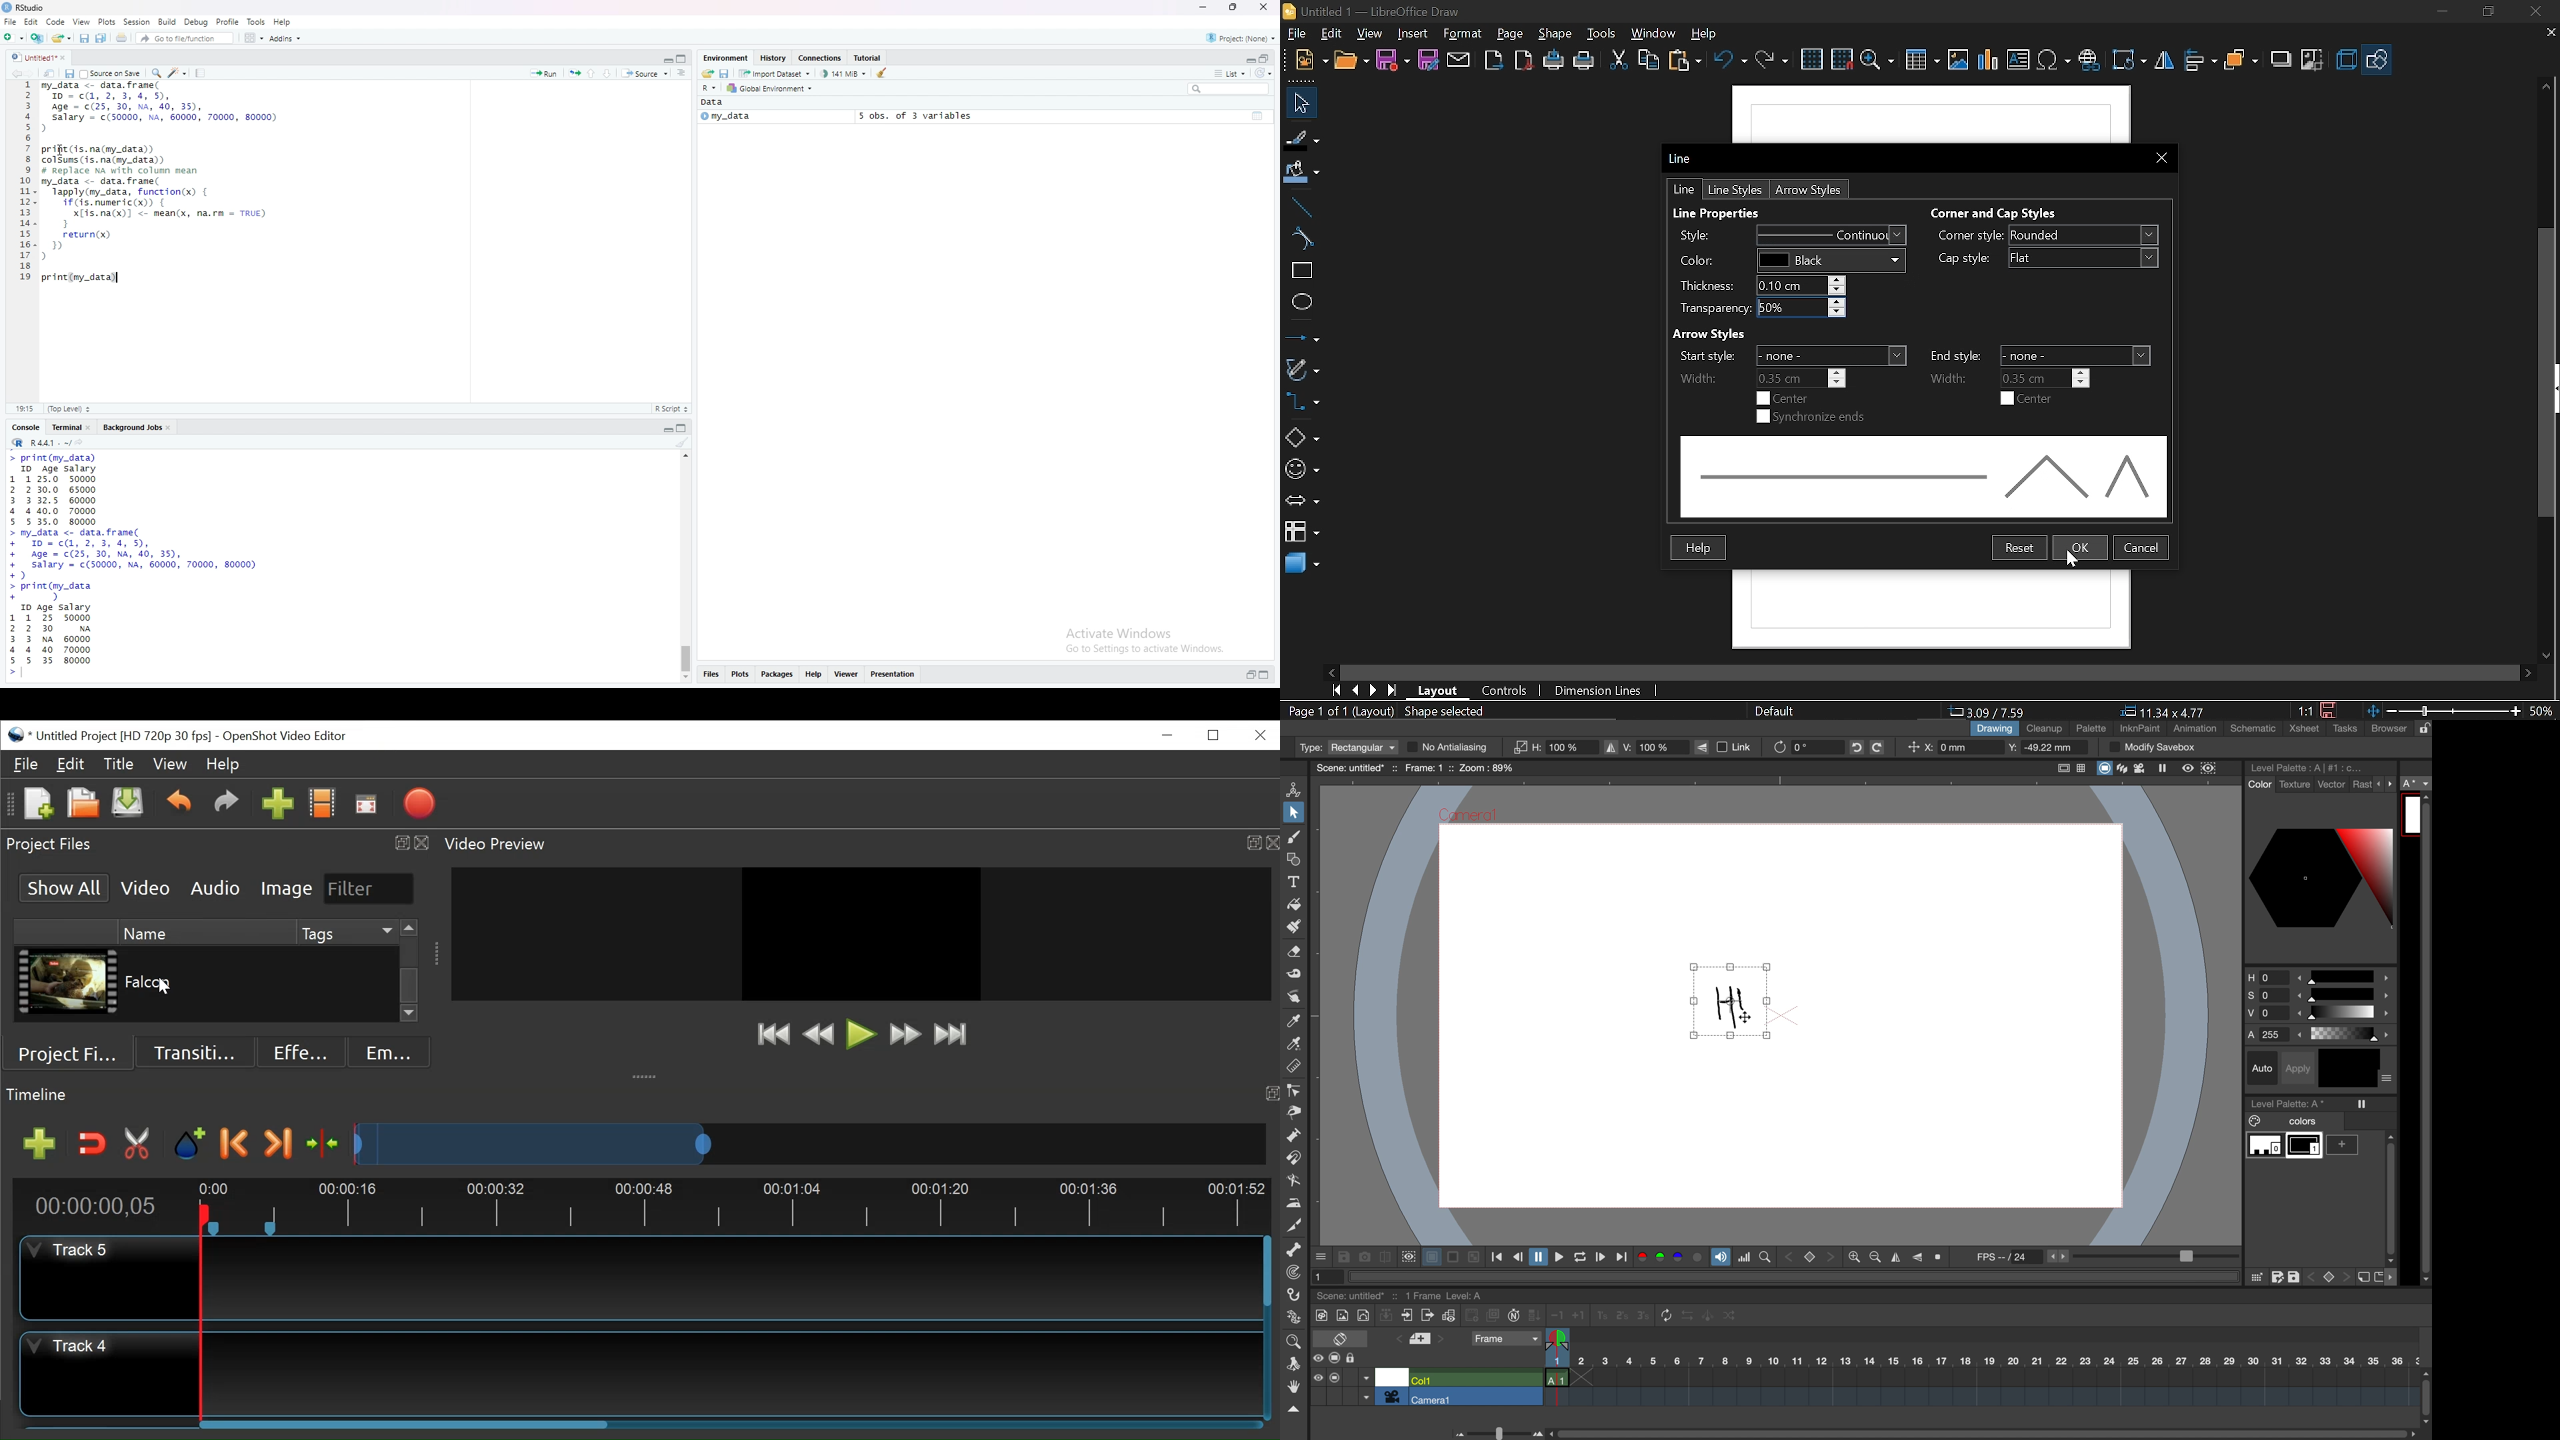  Describe the element at coordinates (419, 805) in the screenshot. I see `Export Video` at that location.